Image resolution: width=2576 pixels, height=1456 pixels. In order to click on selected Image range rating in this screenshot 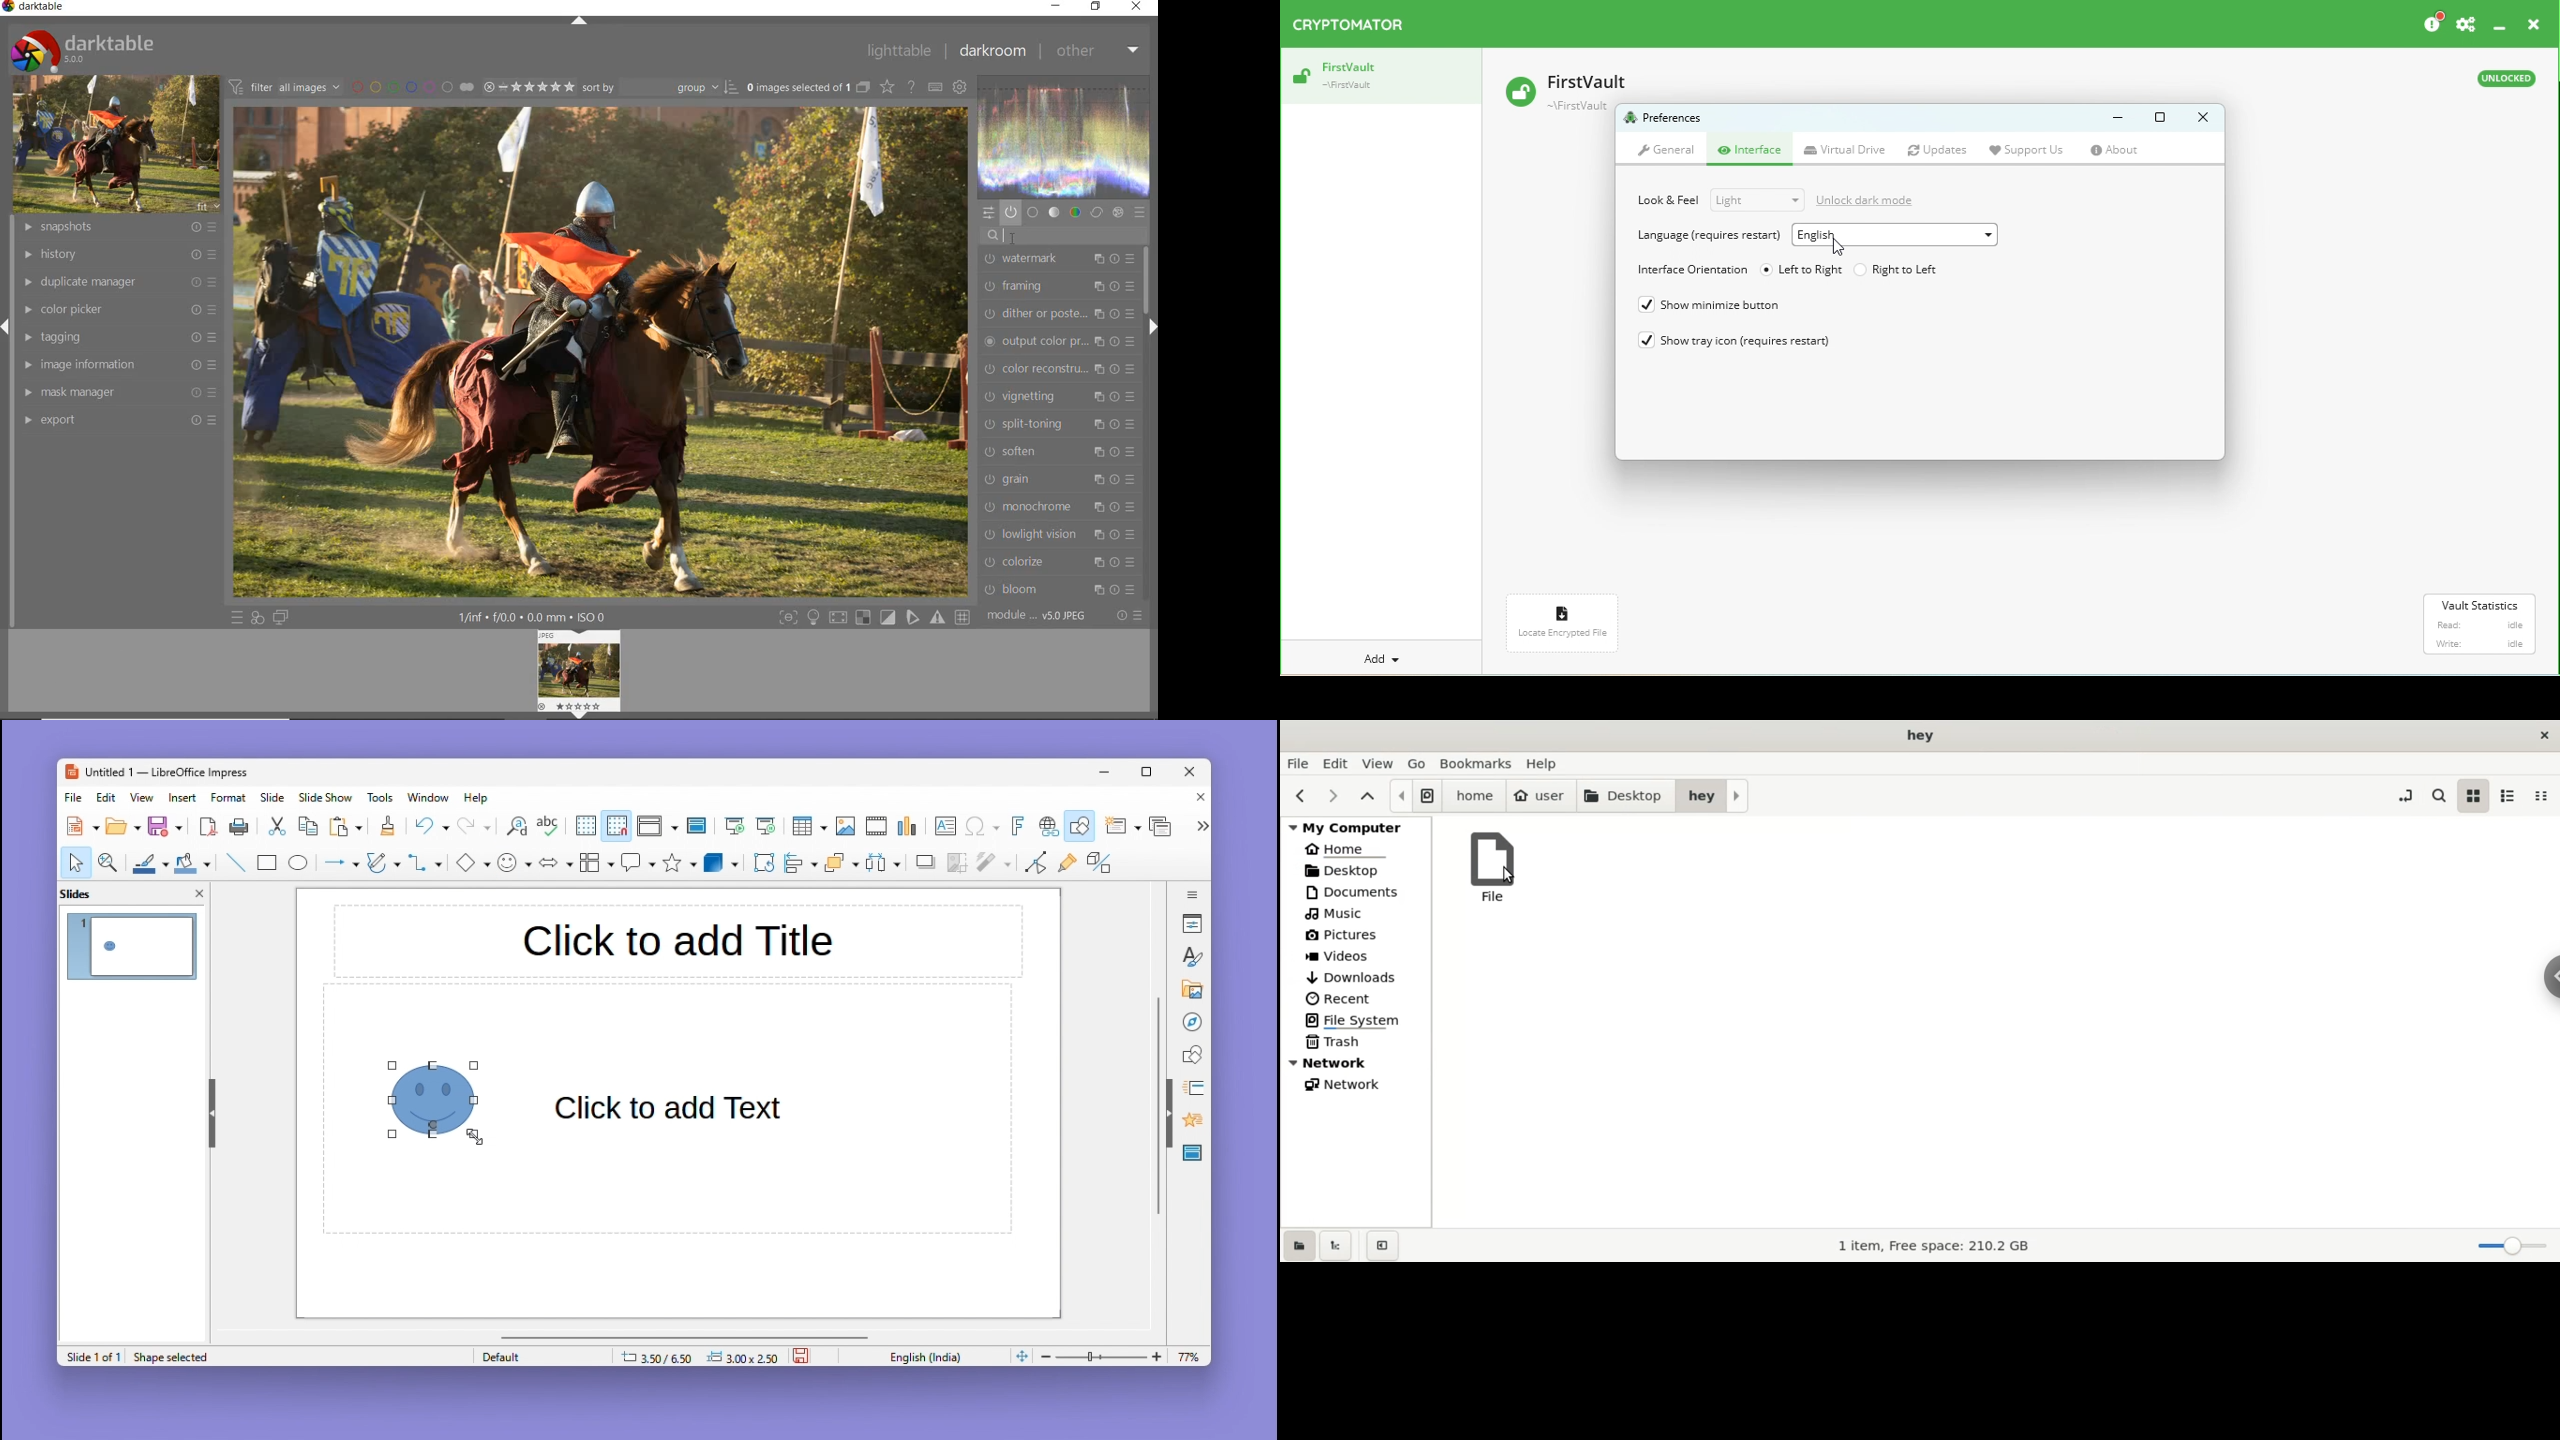, I will do `click(528, 87)`.